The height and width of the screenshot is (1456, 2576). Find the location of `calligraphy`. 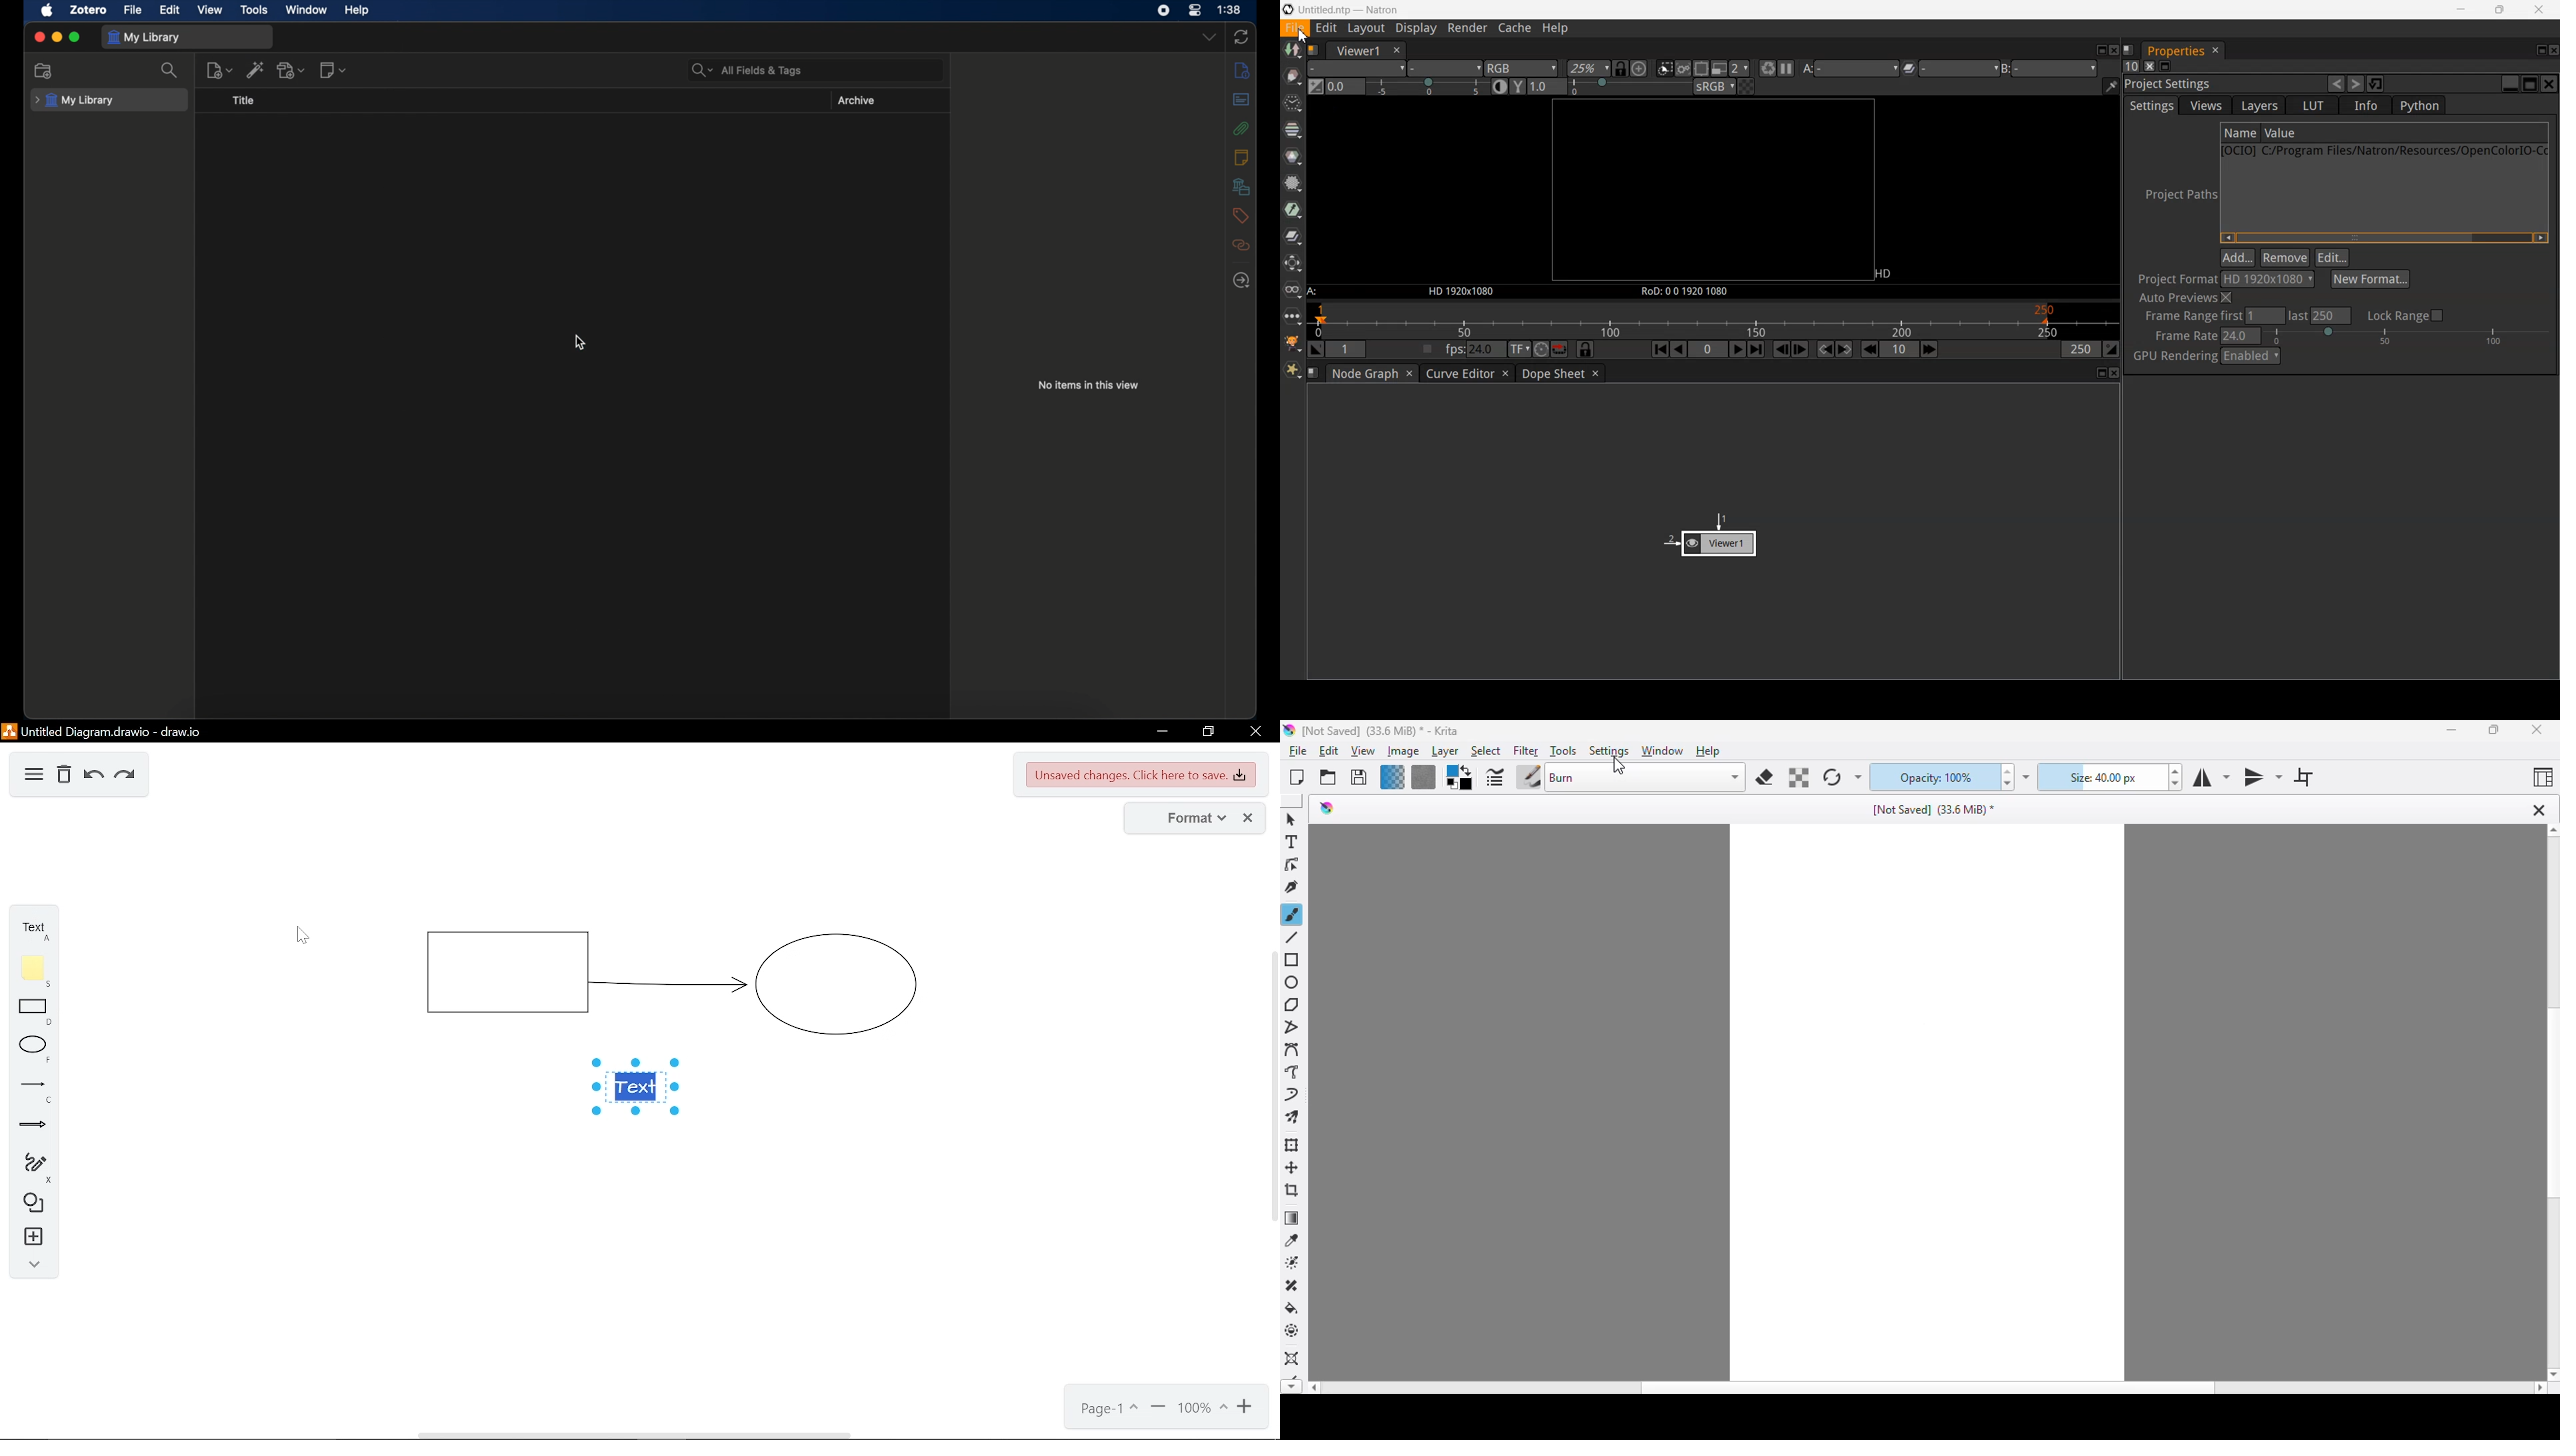

calligraphy is located at coordinates (1292, 887).